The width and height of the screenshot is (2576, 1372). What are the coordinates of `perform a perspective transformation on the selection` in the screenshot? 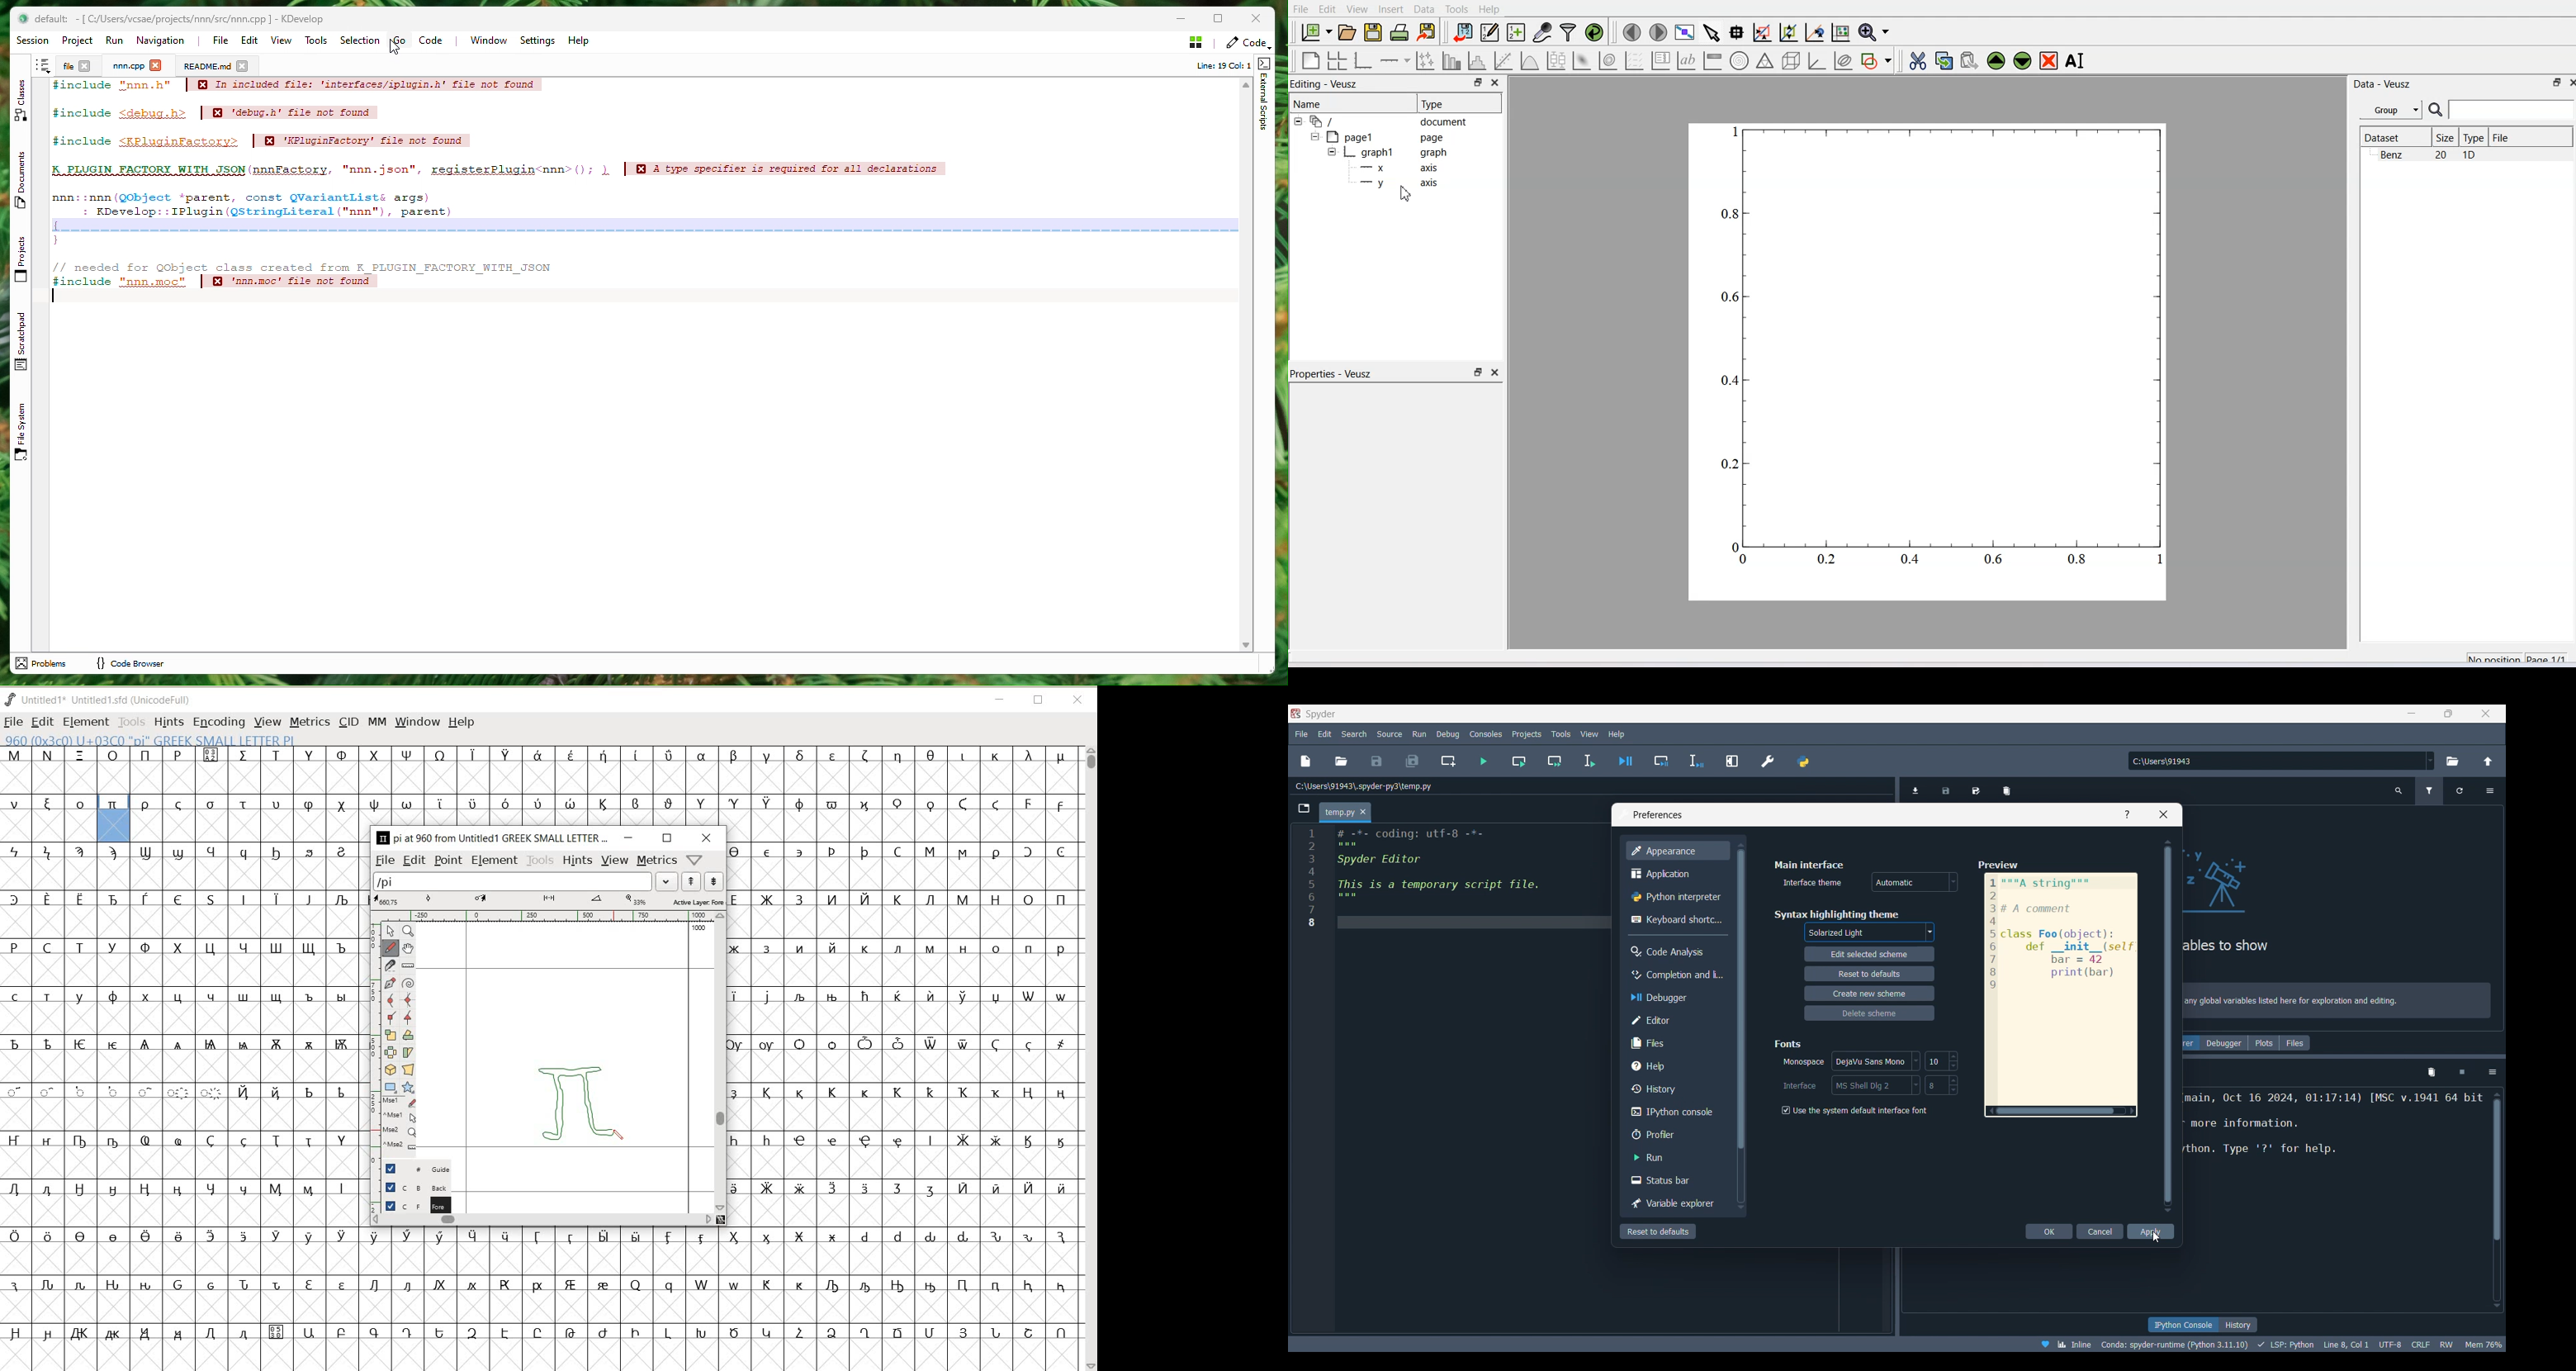 It's located at (409, 1070).